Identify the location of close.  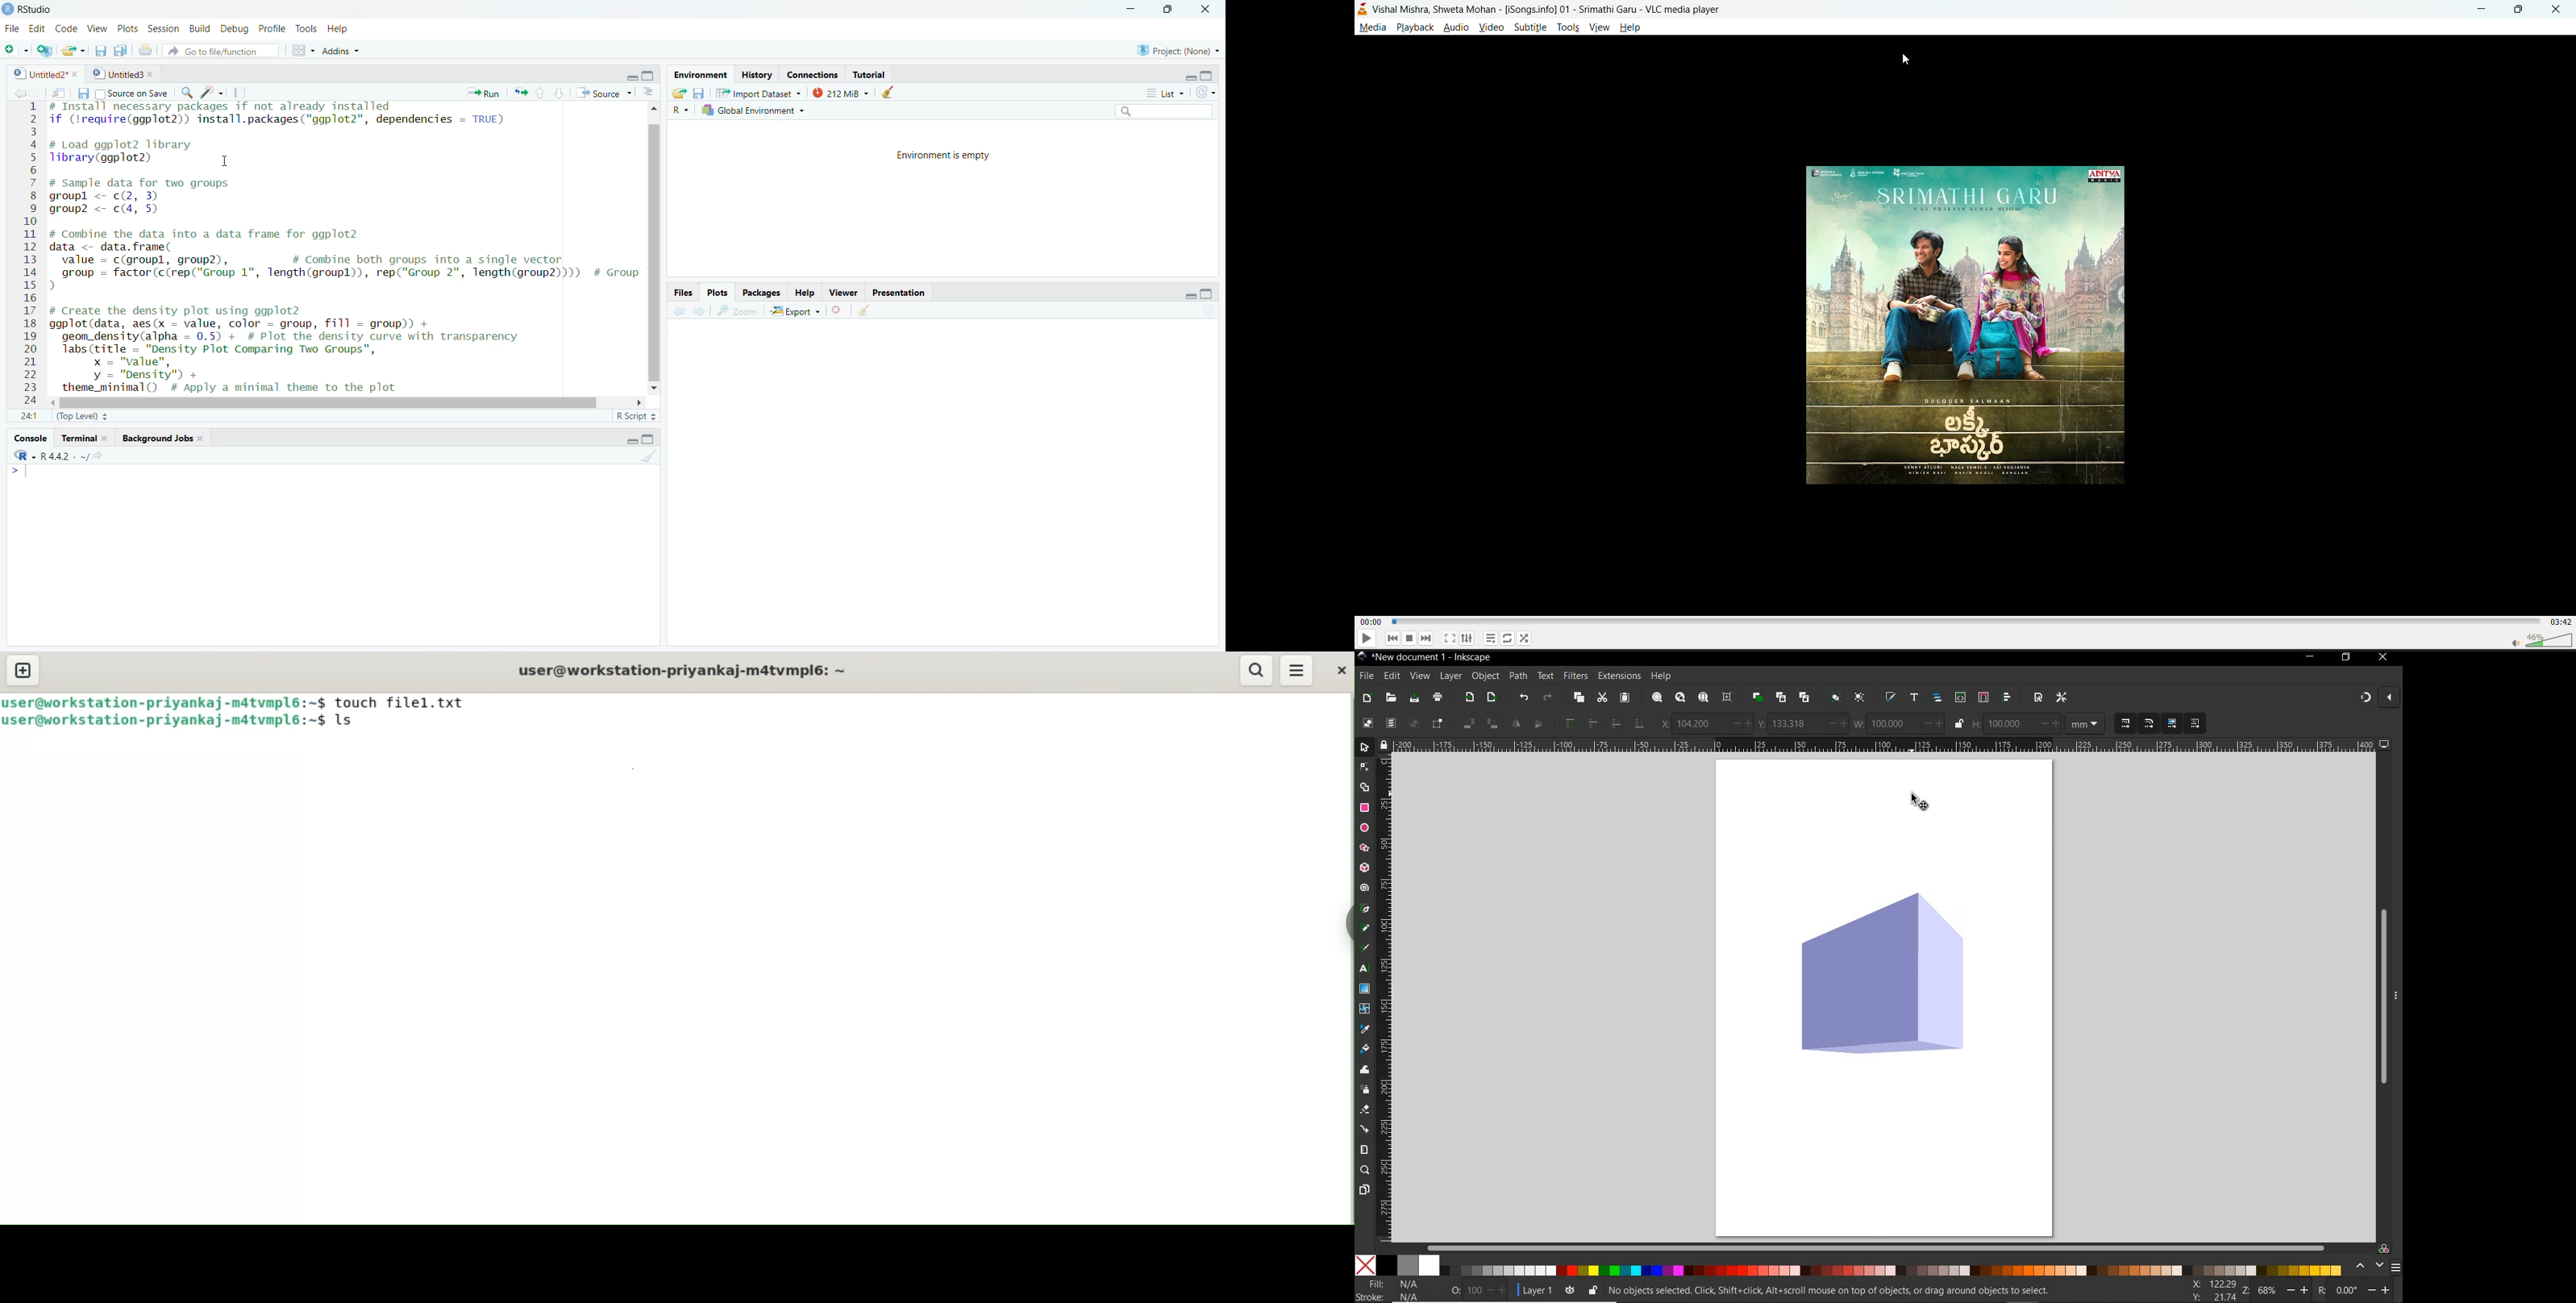
(841, 309).